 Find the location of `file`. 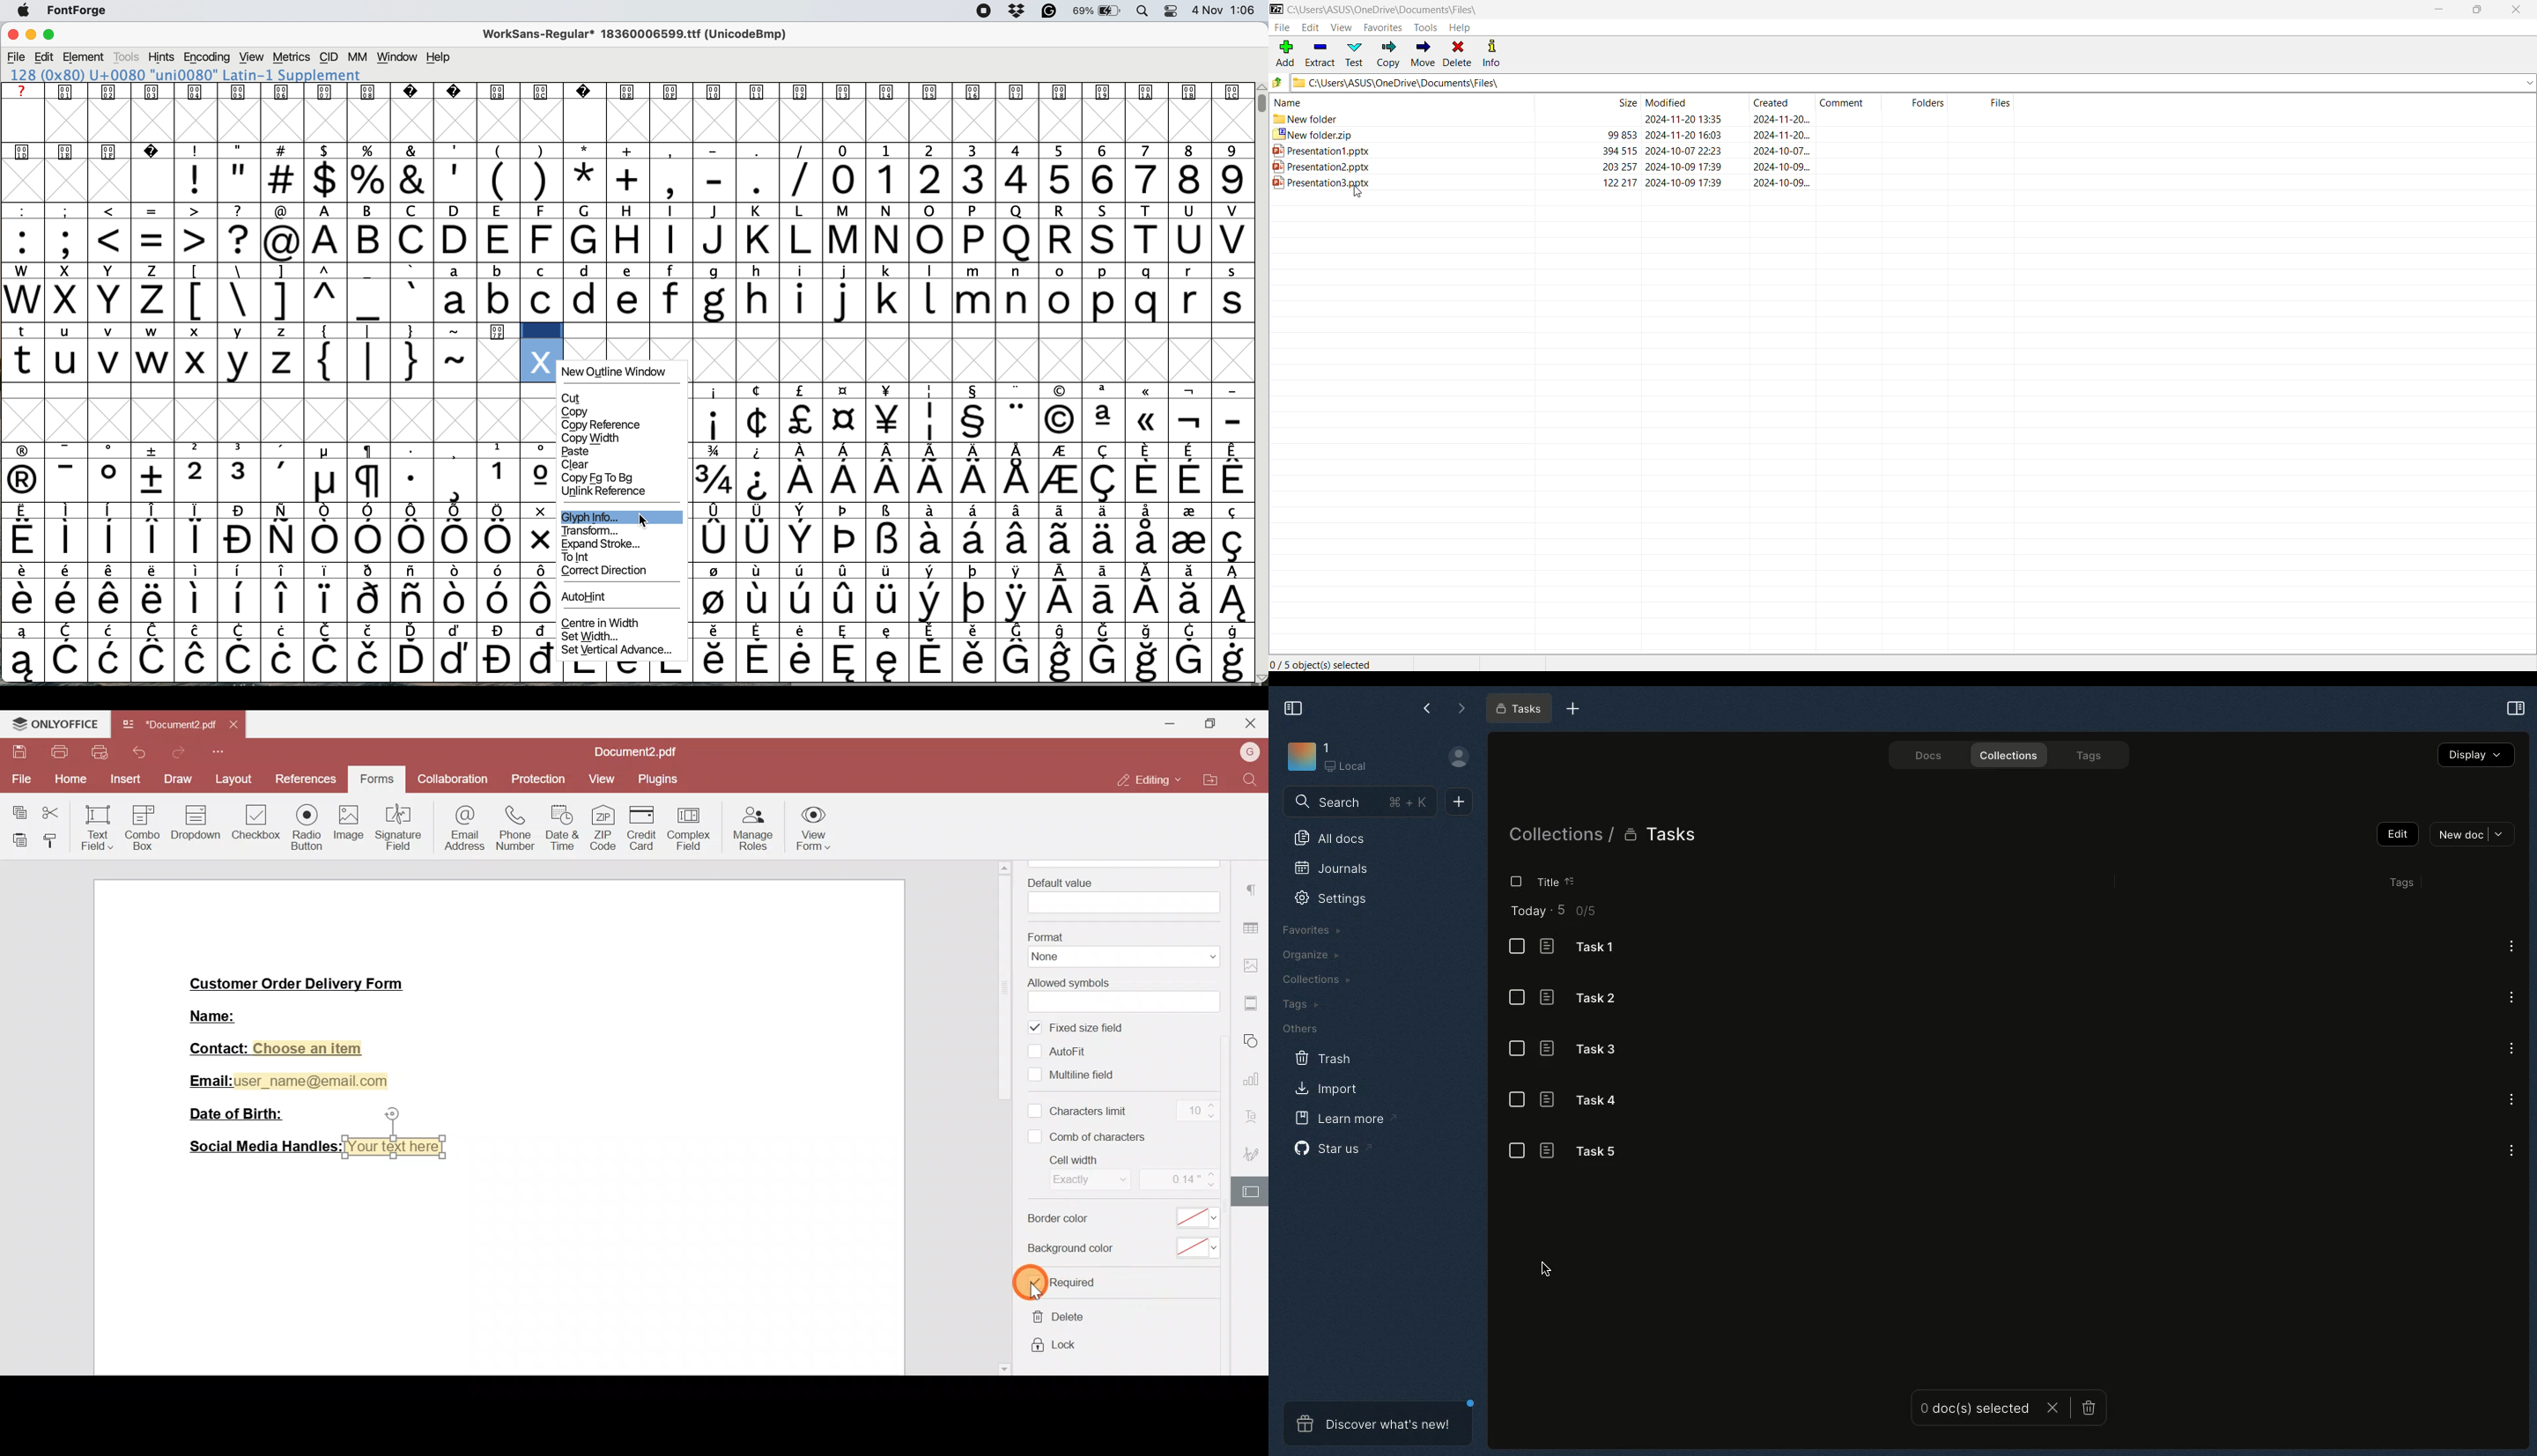

file is located at coordinates (16, 56).